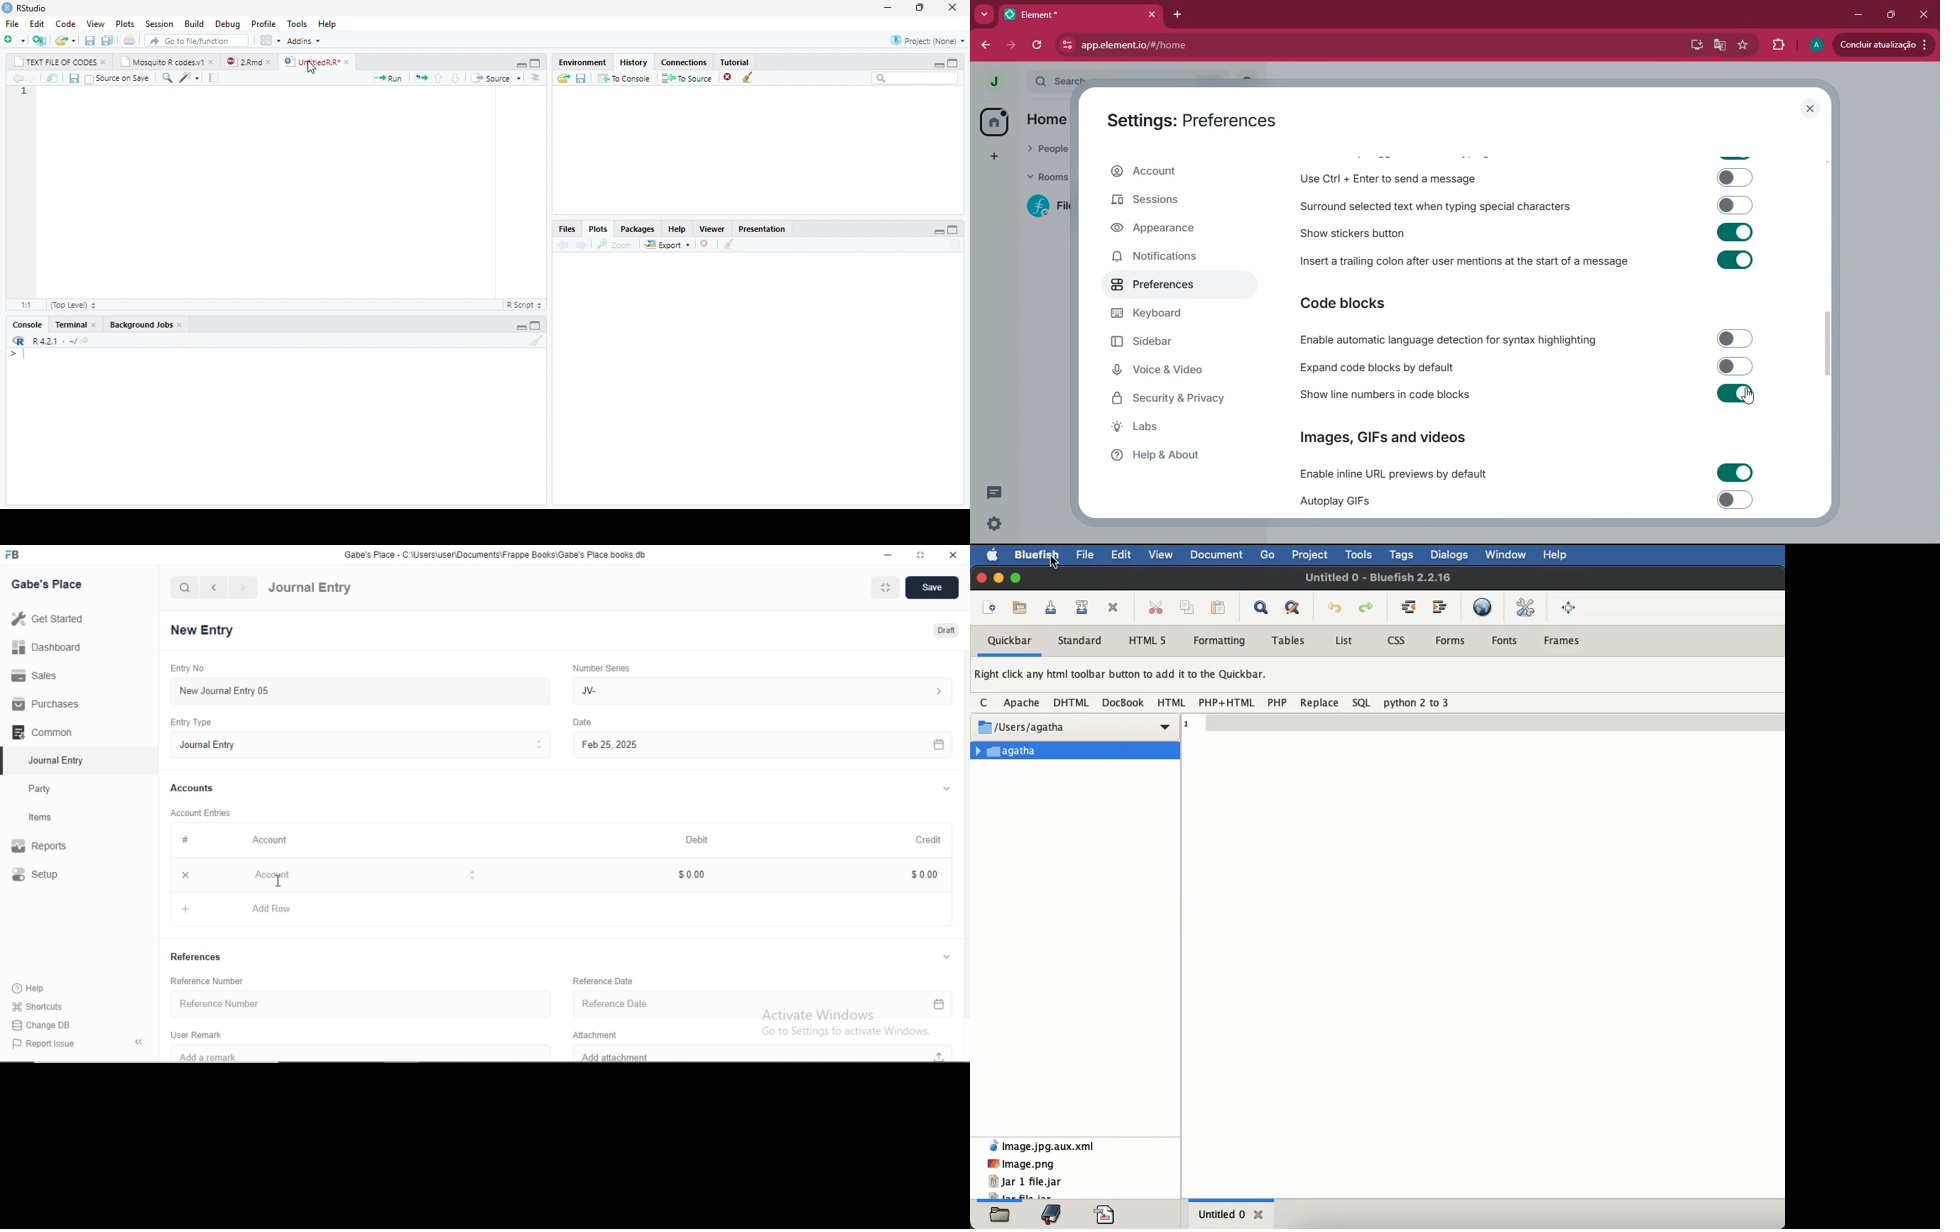 The image size is (1960, 1232). I want to click on typing, so click(16, 354).